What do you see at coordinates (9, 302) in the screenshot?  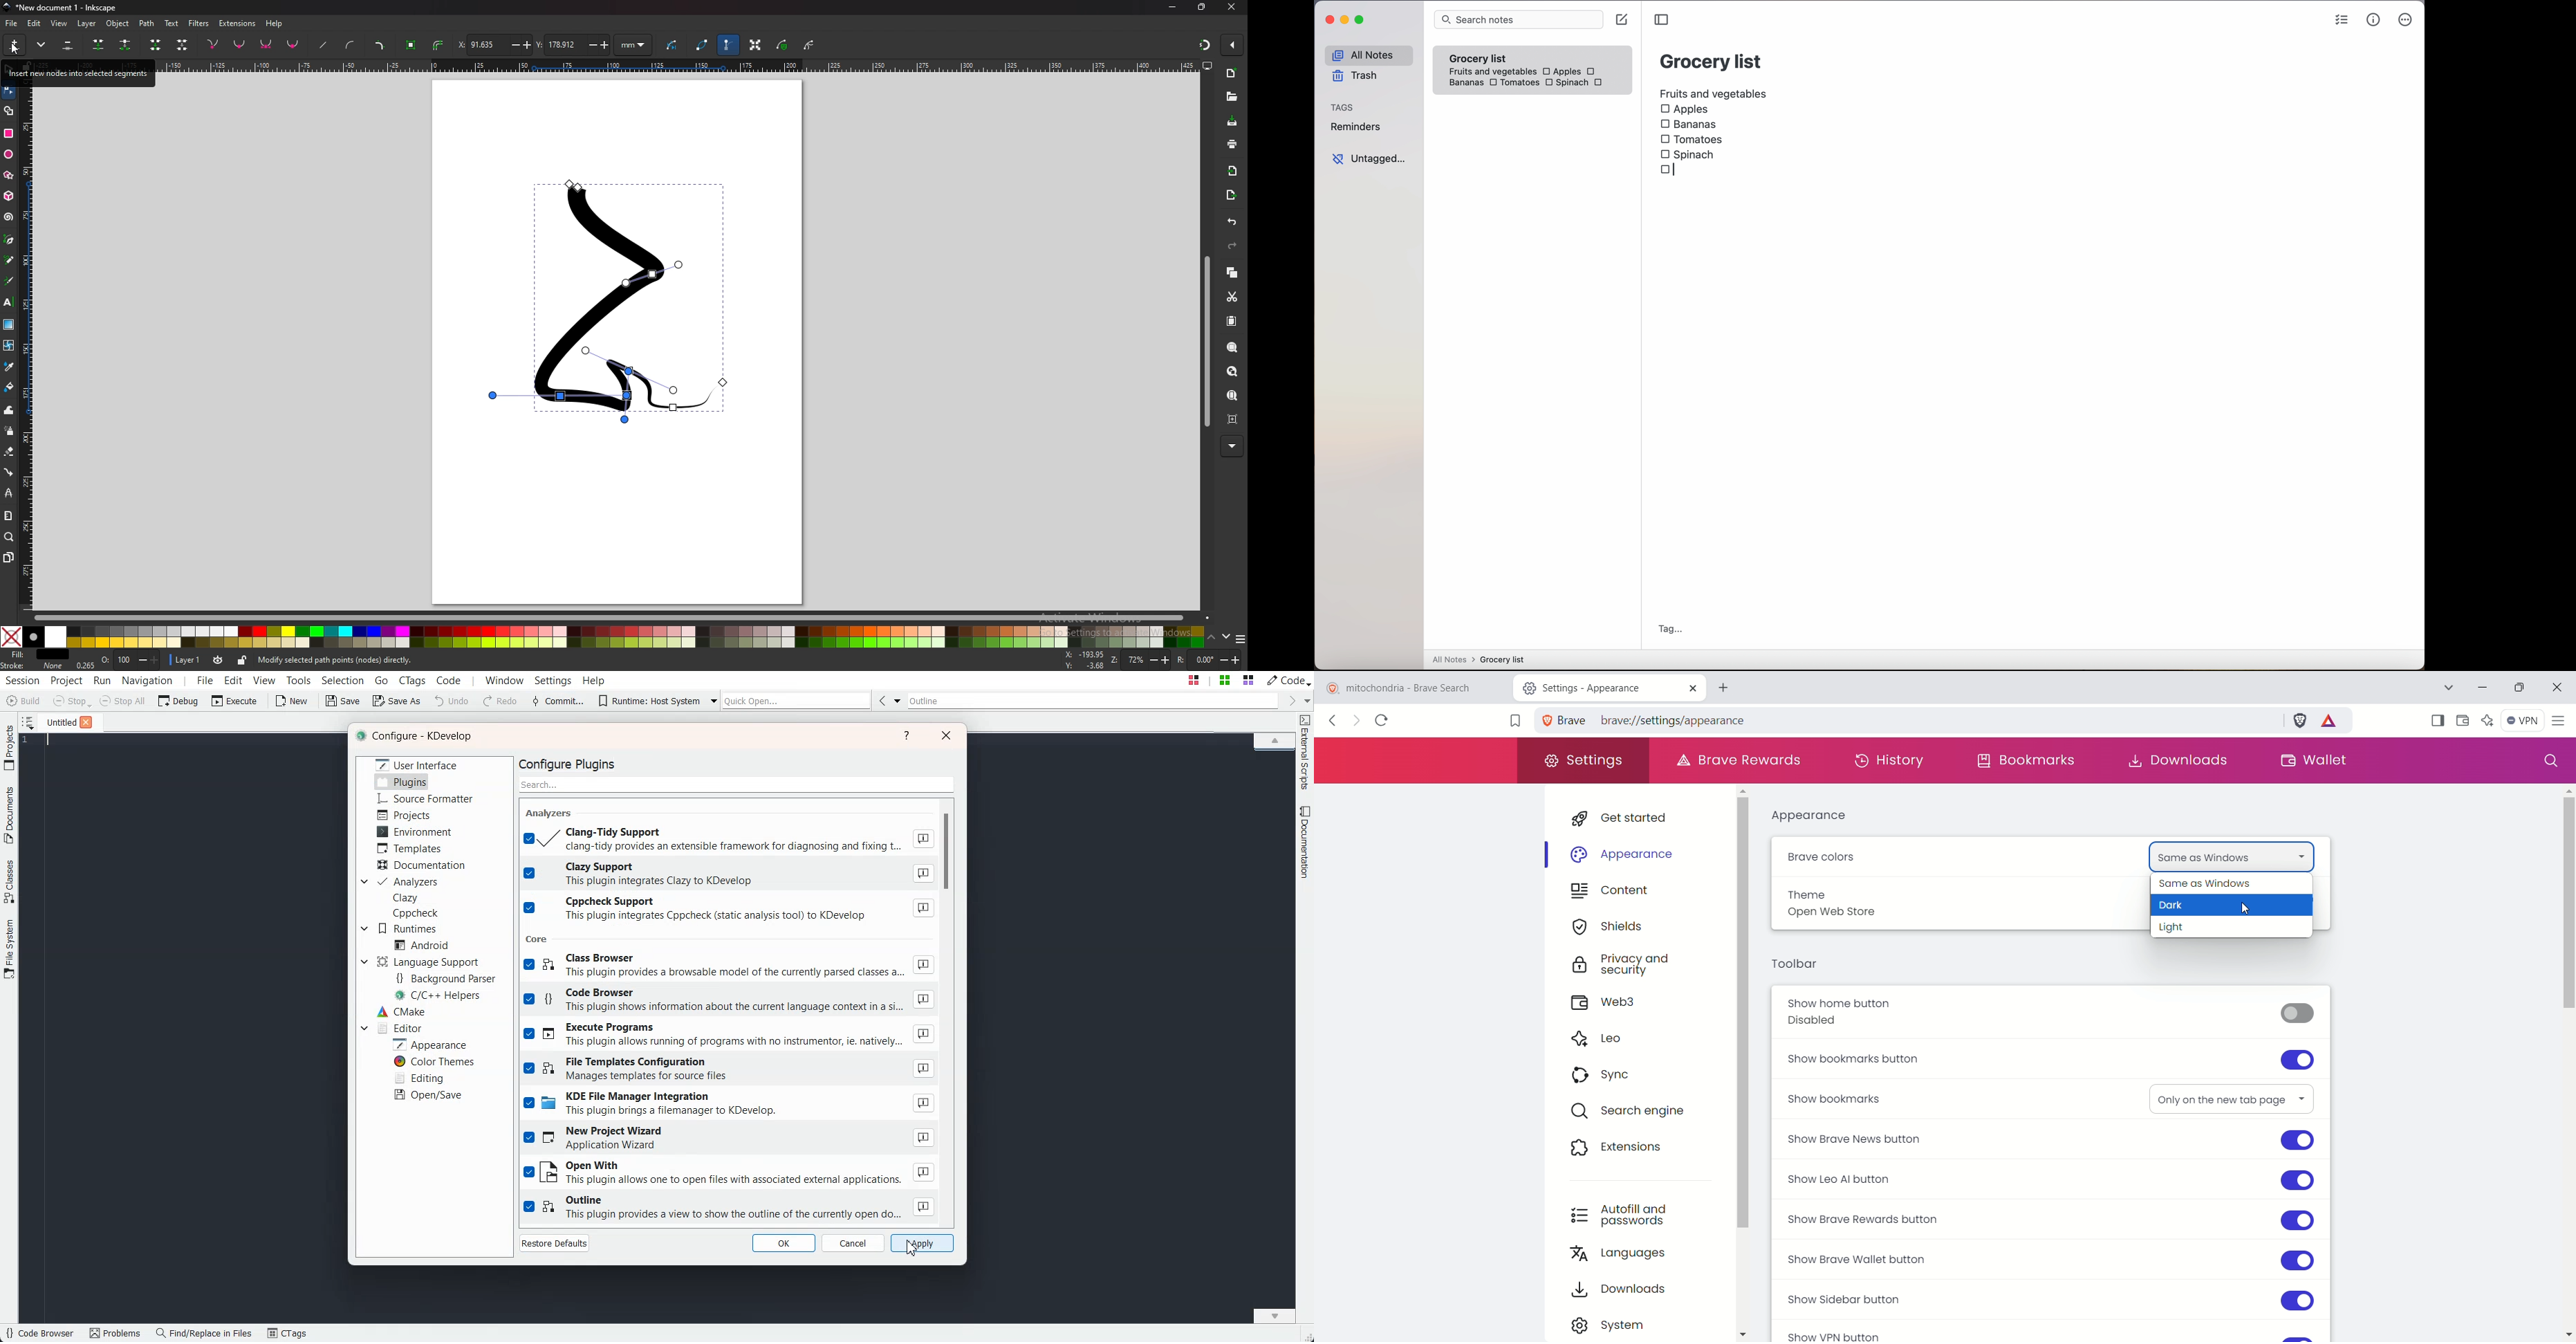 I see `text` at bounding box center [9, 302].